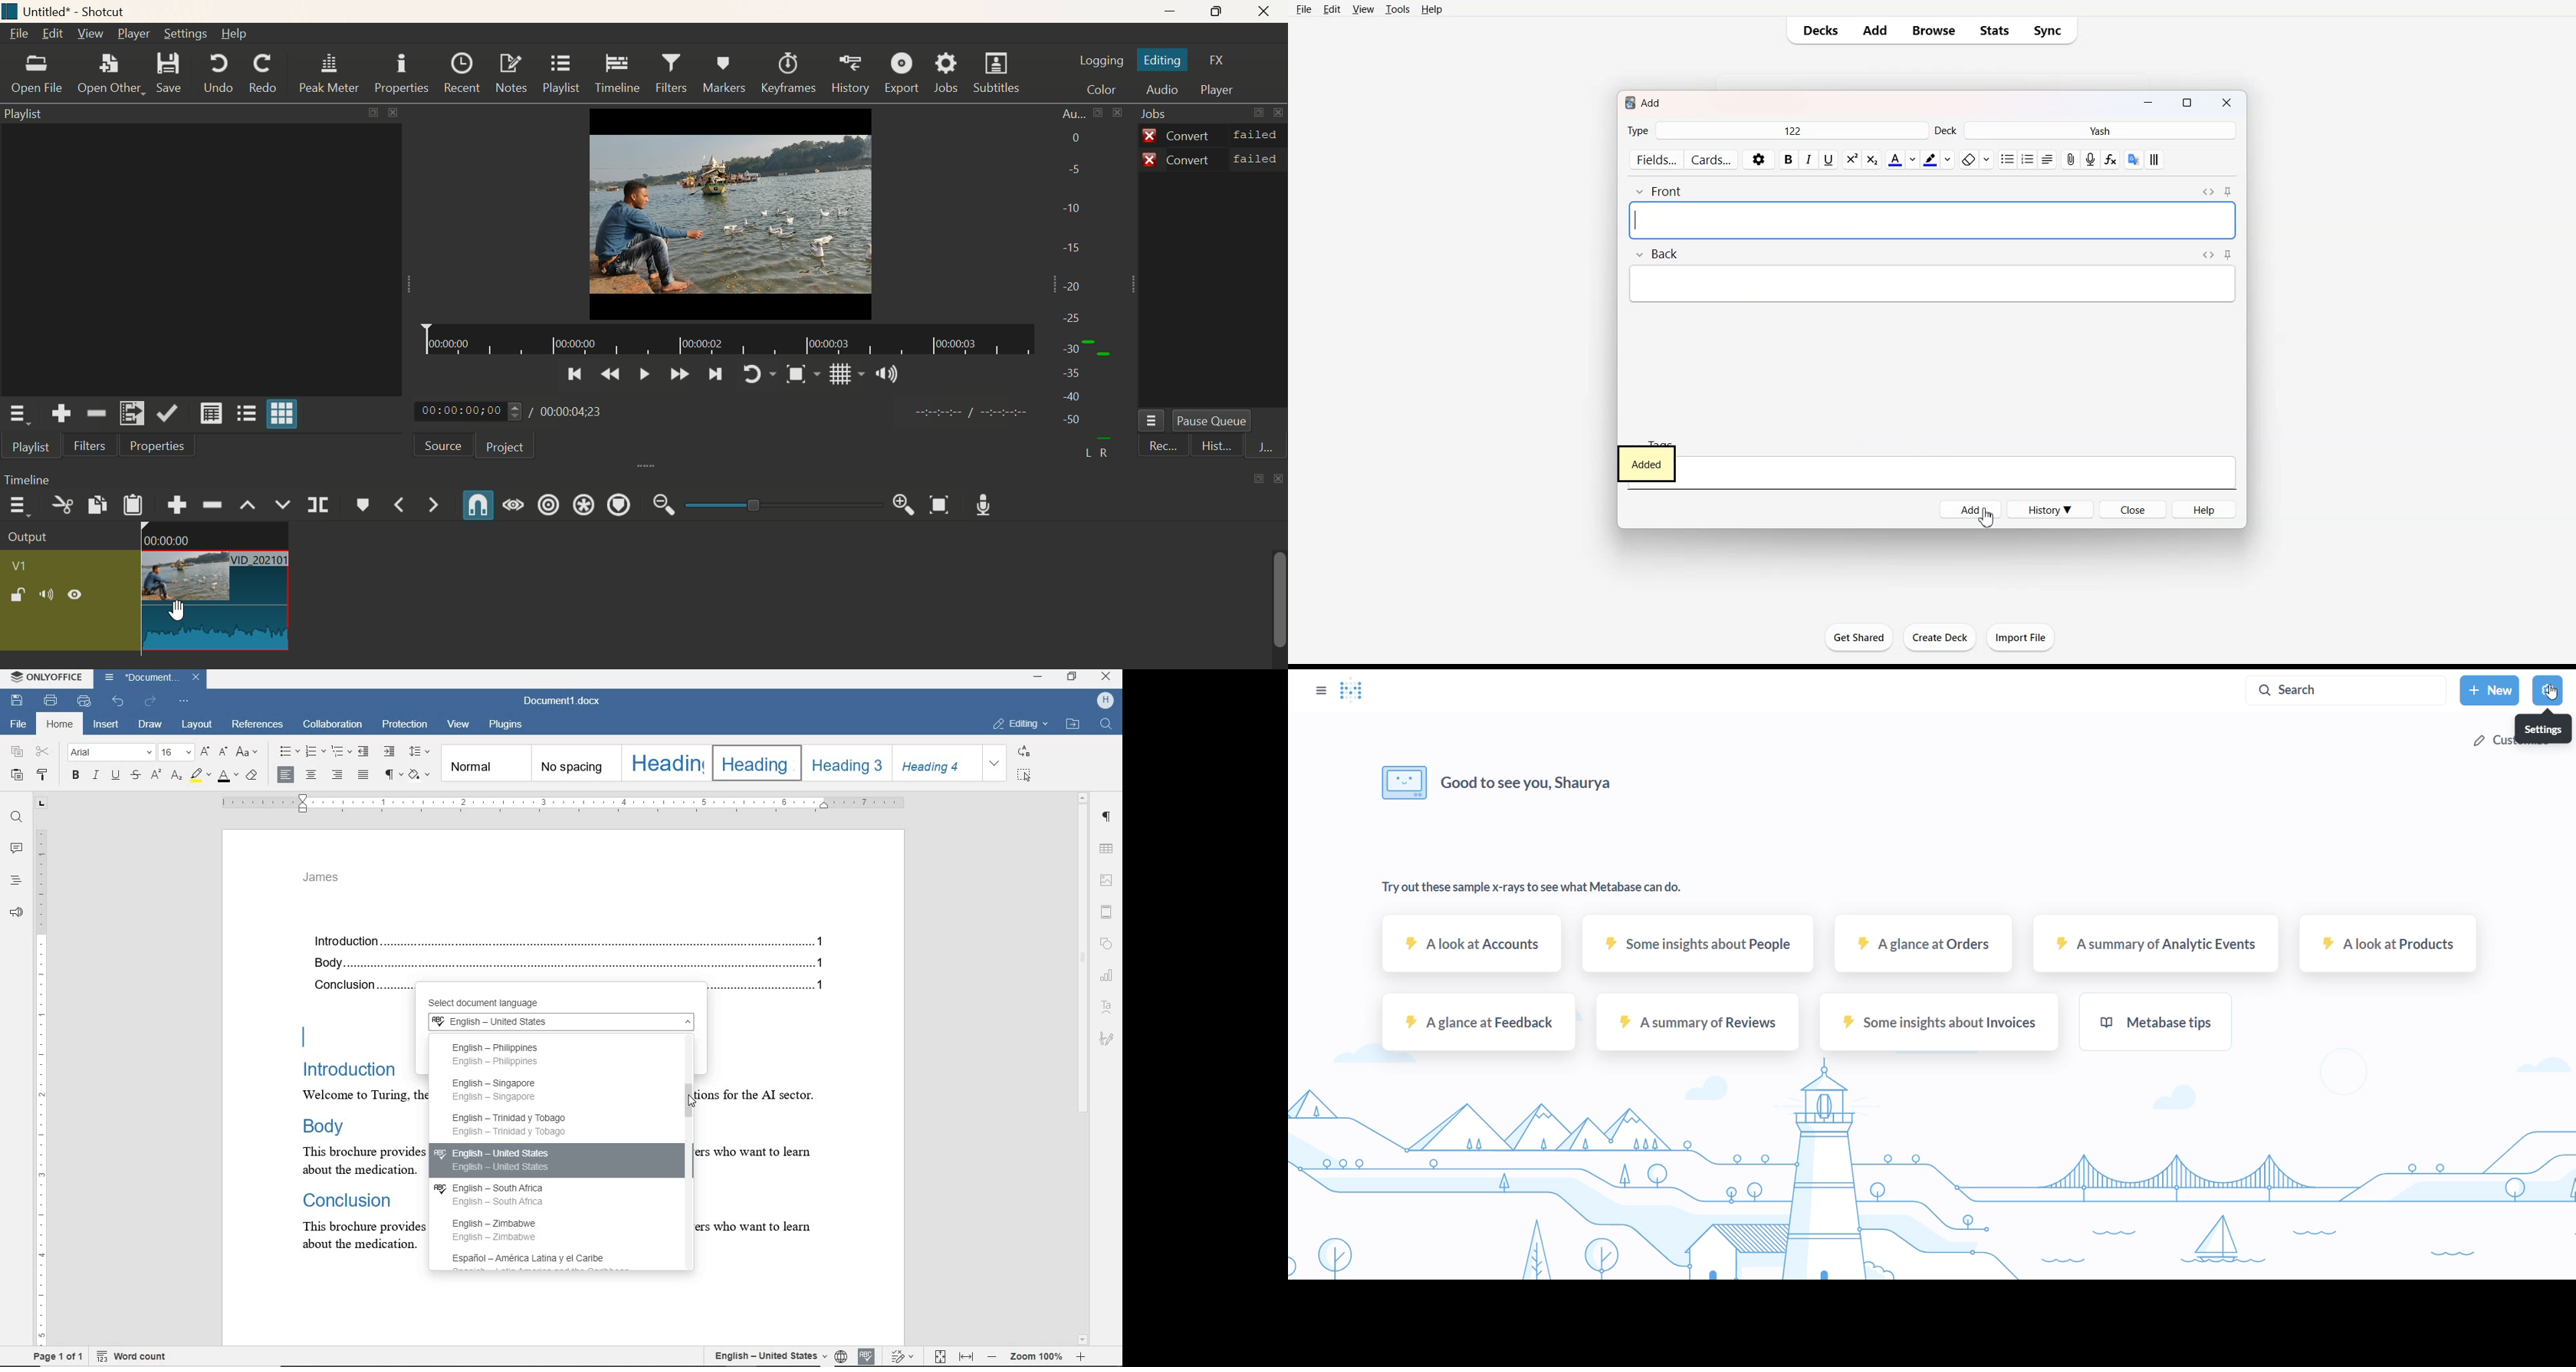 The height and width of the screenshot is (1372, 2576). Describe the element at coordinates (2229, 192) in the screenshot. I see `Toggle Sticky` at that location.